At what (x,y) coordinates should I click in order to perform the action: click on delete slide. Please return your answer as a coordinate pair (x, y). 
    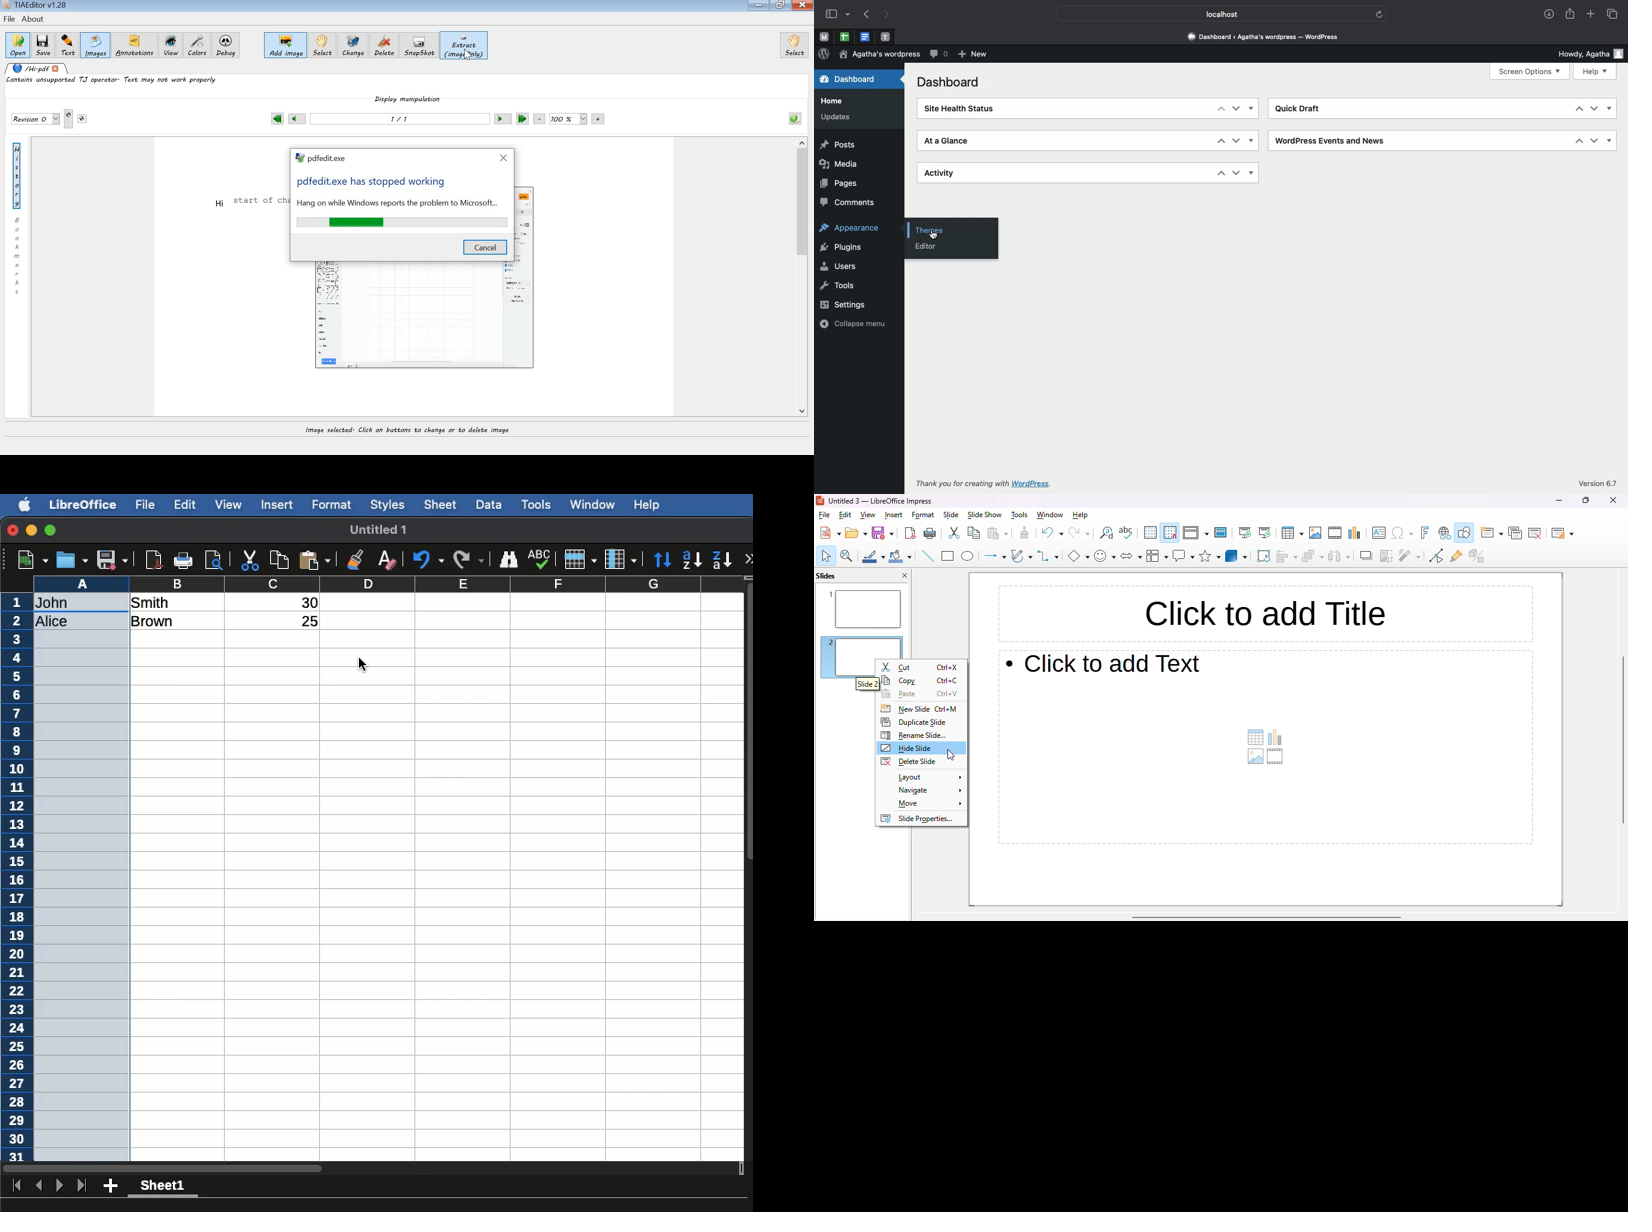
    Looking at the image, I should click on (1535, 533).